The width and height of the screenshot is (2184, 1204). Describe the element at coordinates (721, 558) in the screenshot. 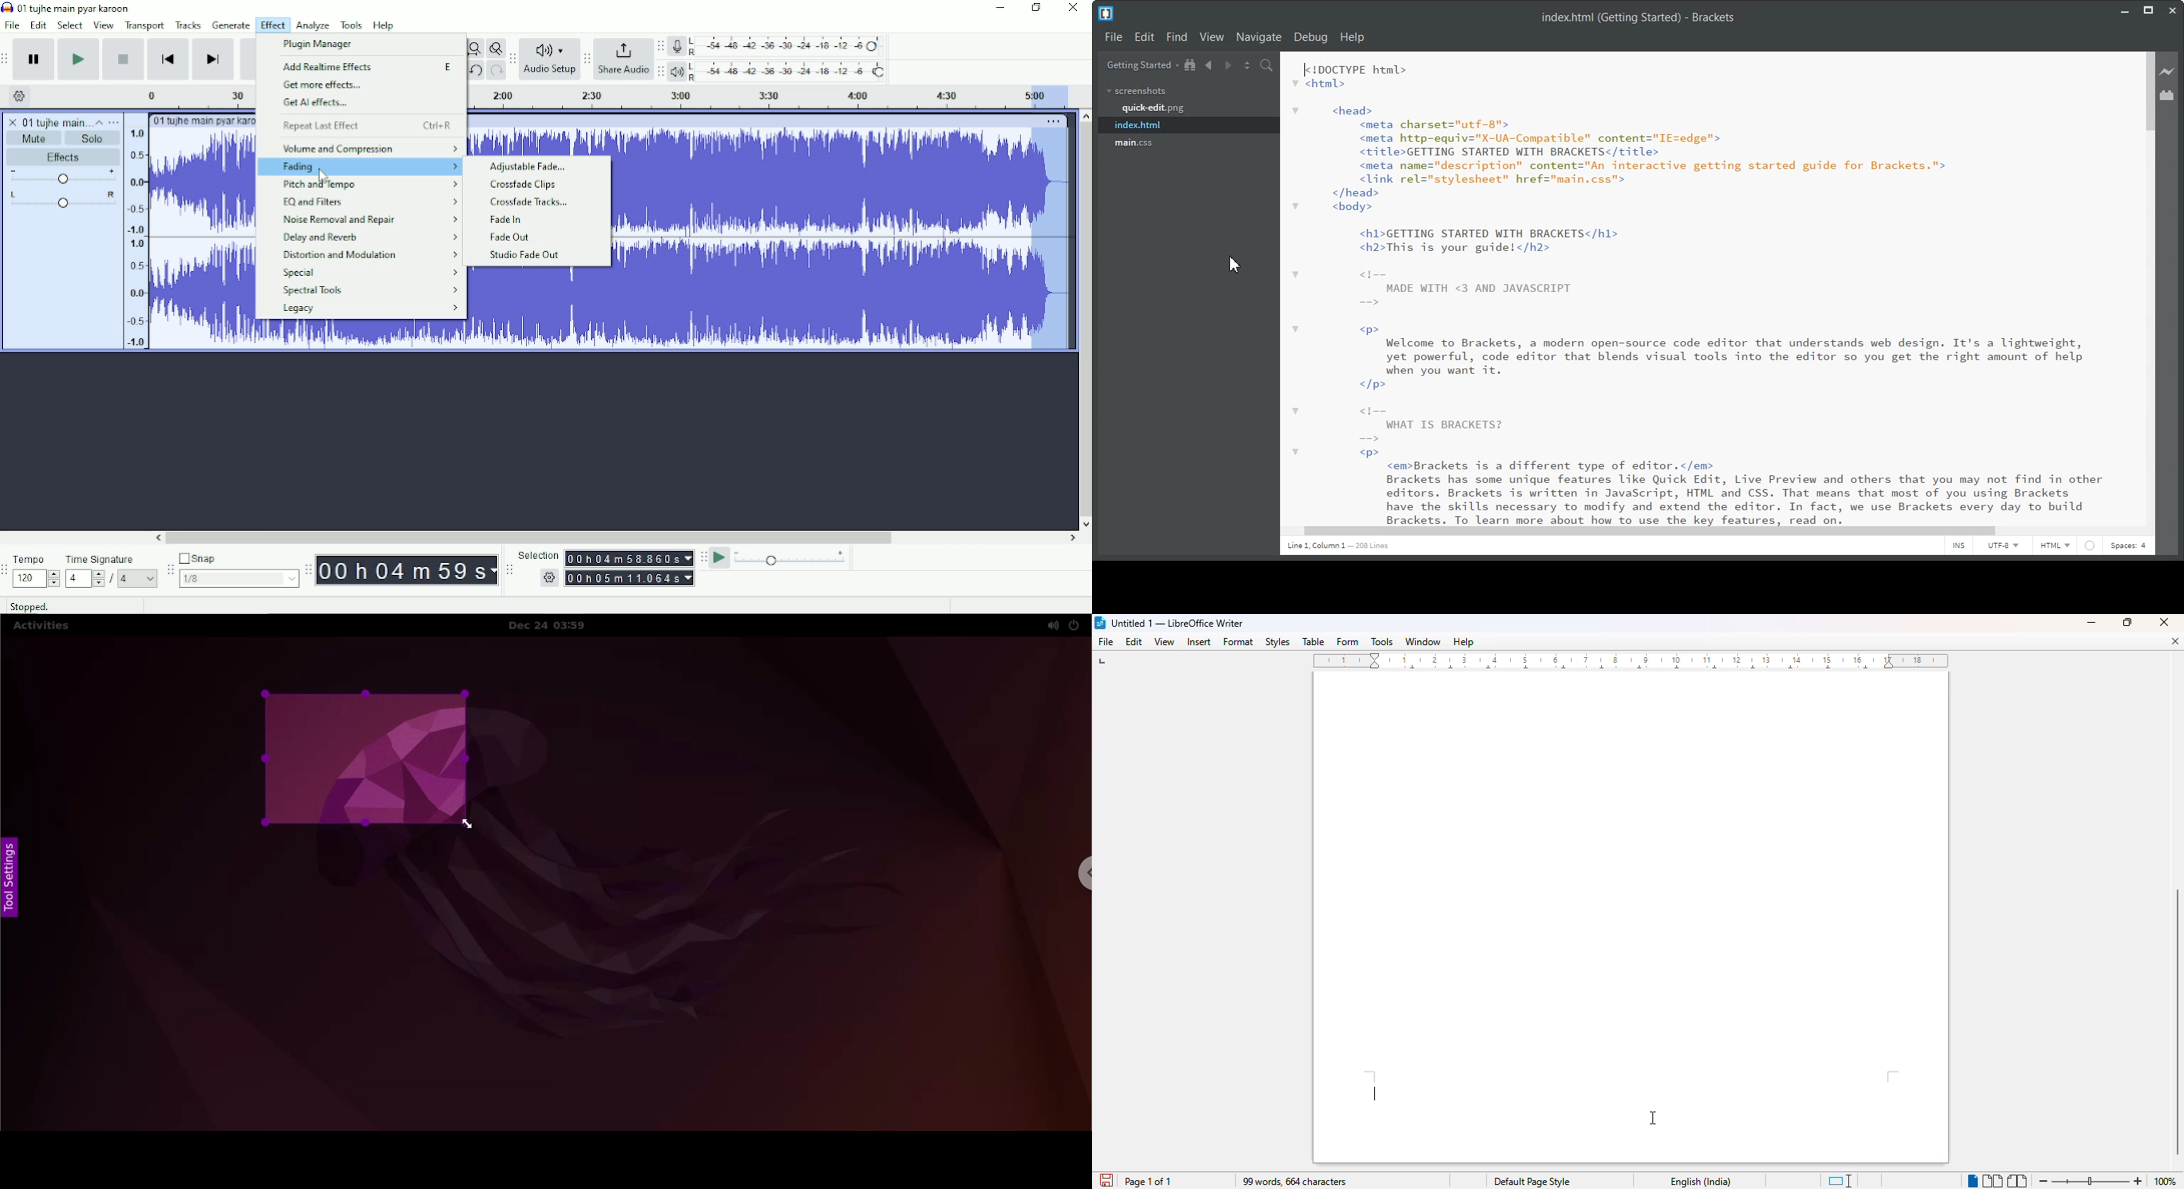

I see `Play-at-speed` at that location.